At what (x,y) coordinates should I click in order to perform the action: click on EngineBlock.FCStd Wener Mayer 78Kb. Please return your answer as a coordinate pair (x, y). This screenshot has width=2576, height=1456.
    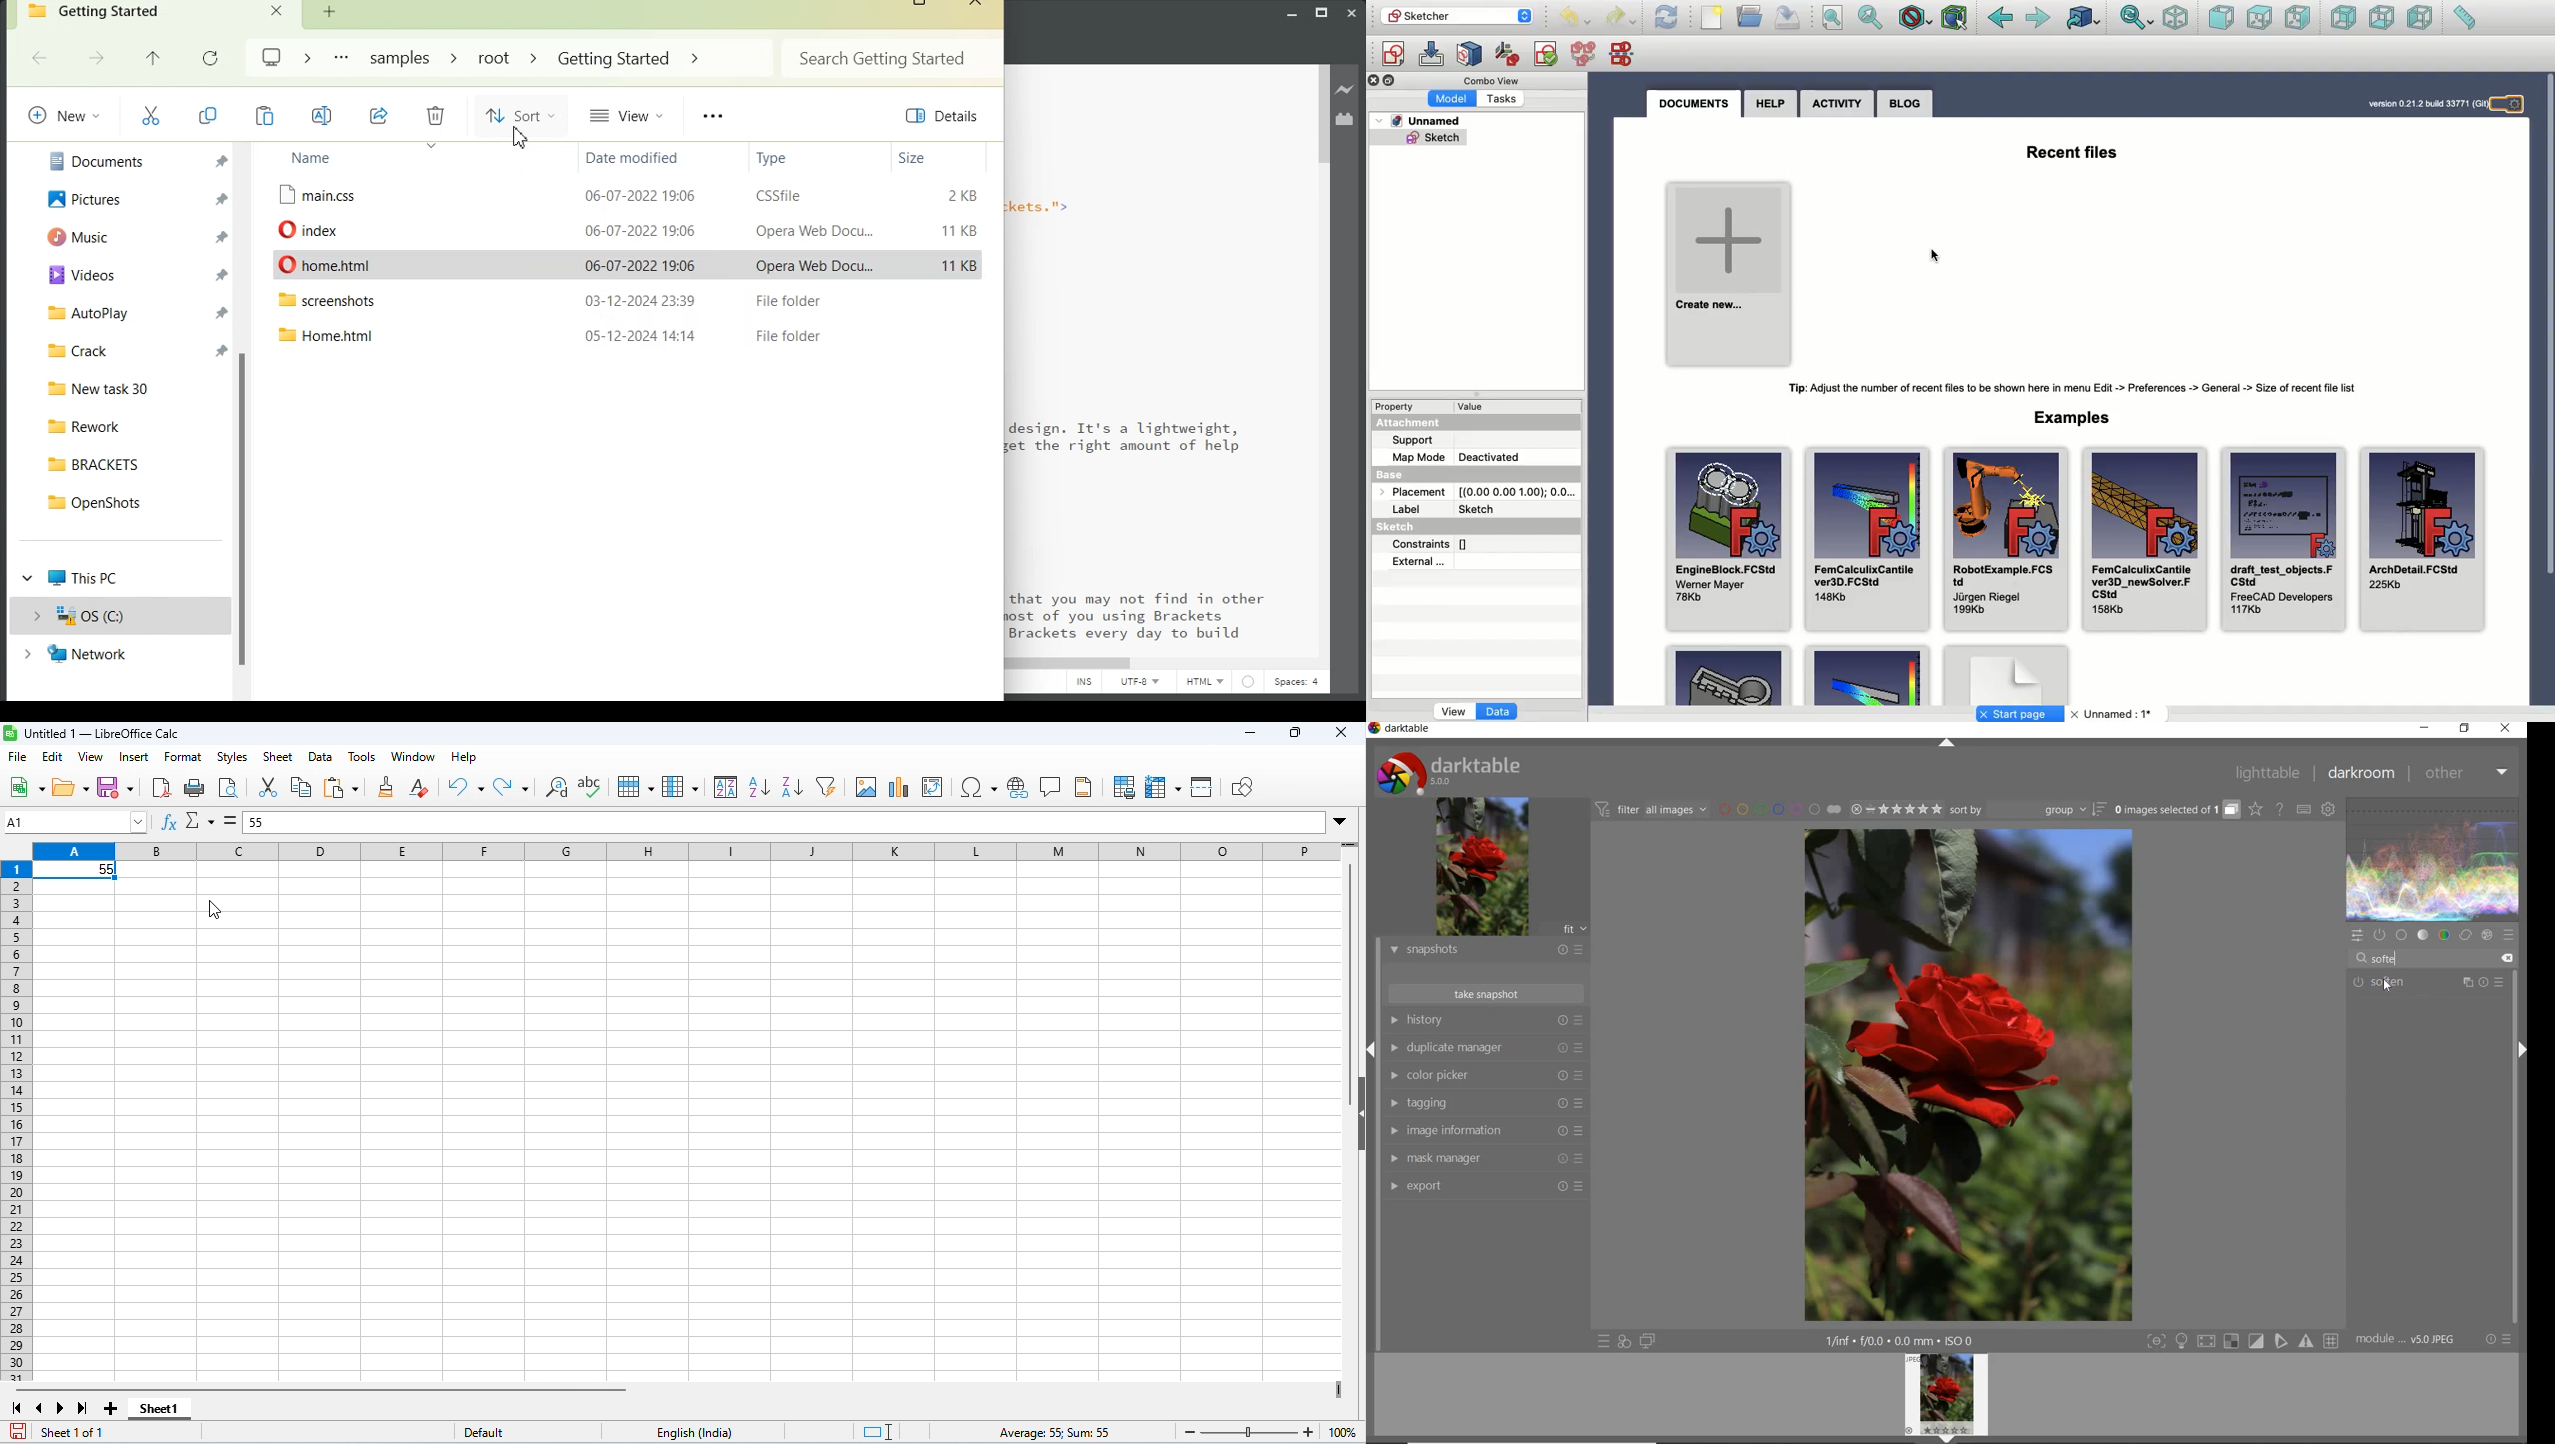
    Looking at the image, I should click on (1730, 539).